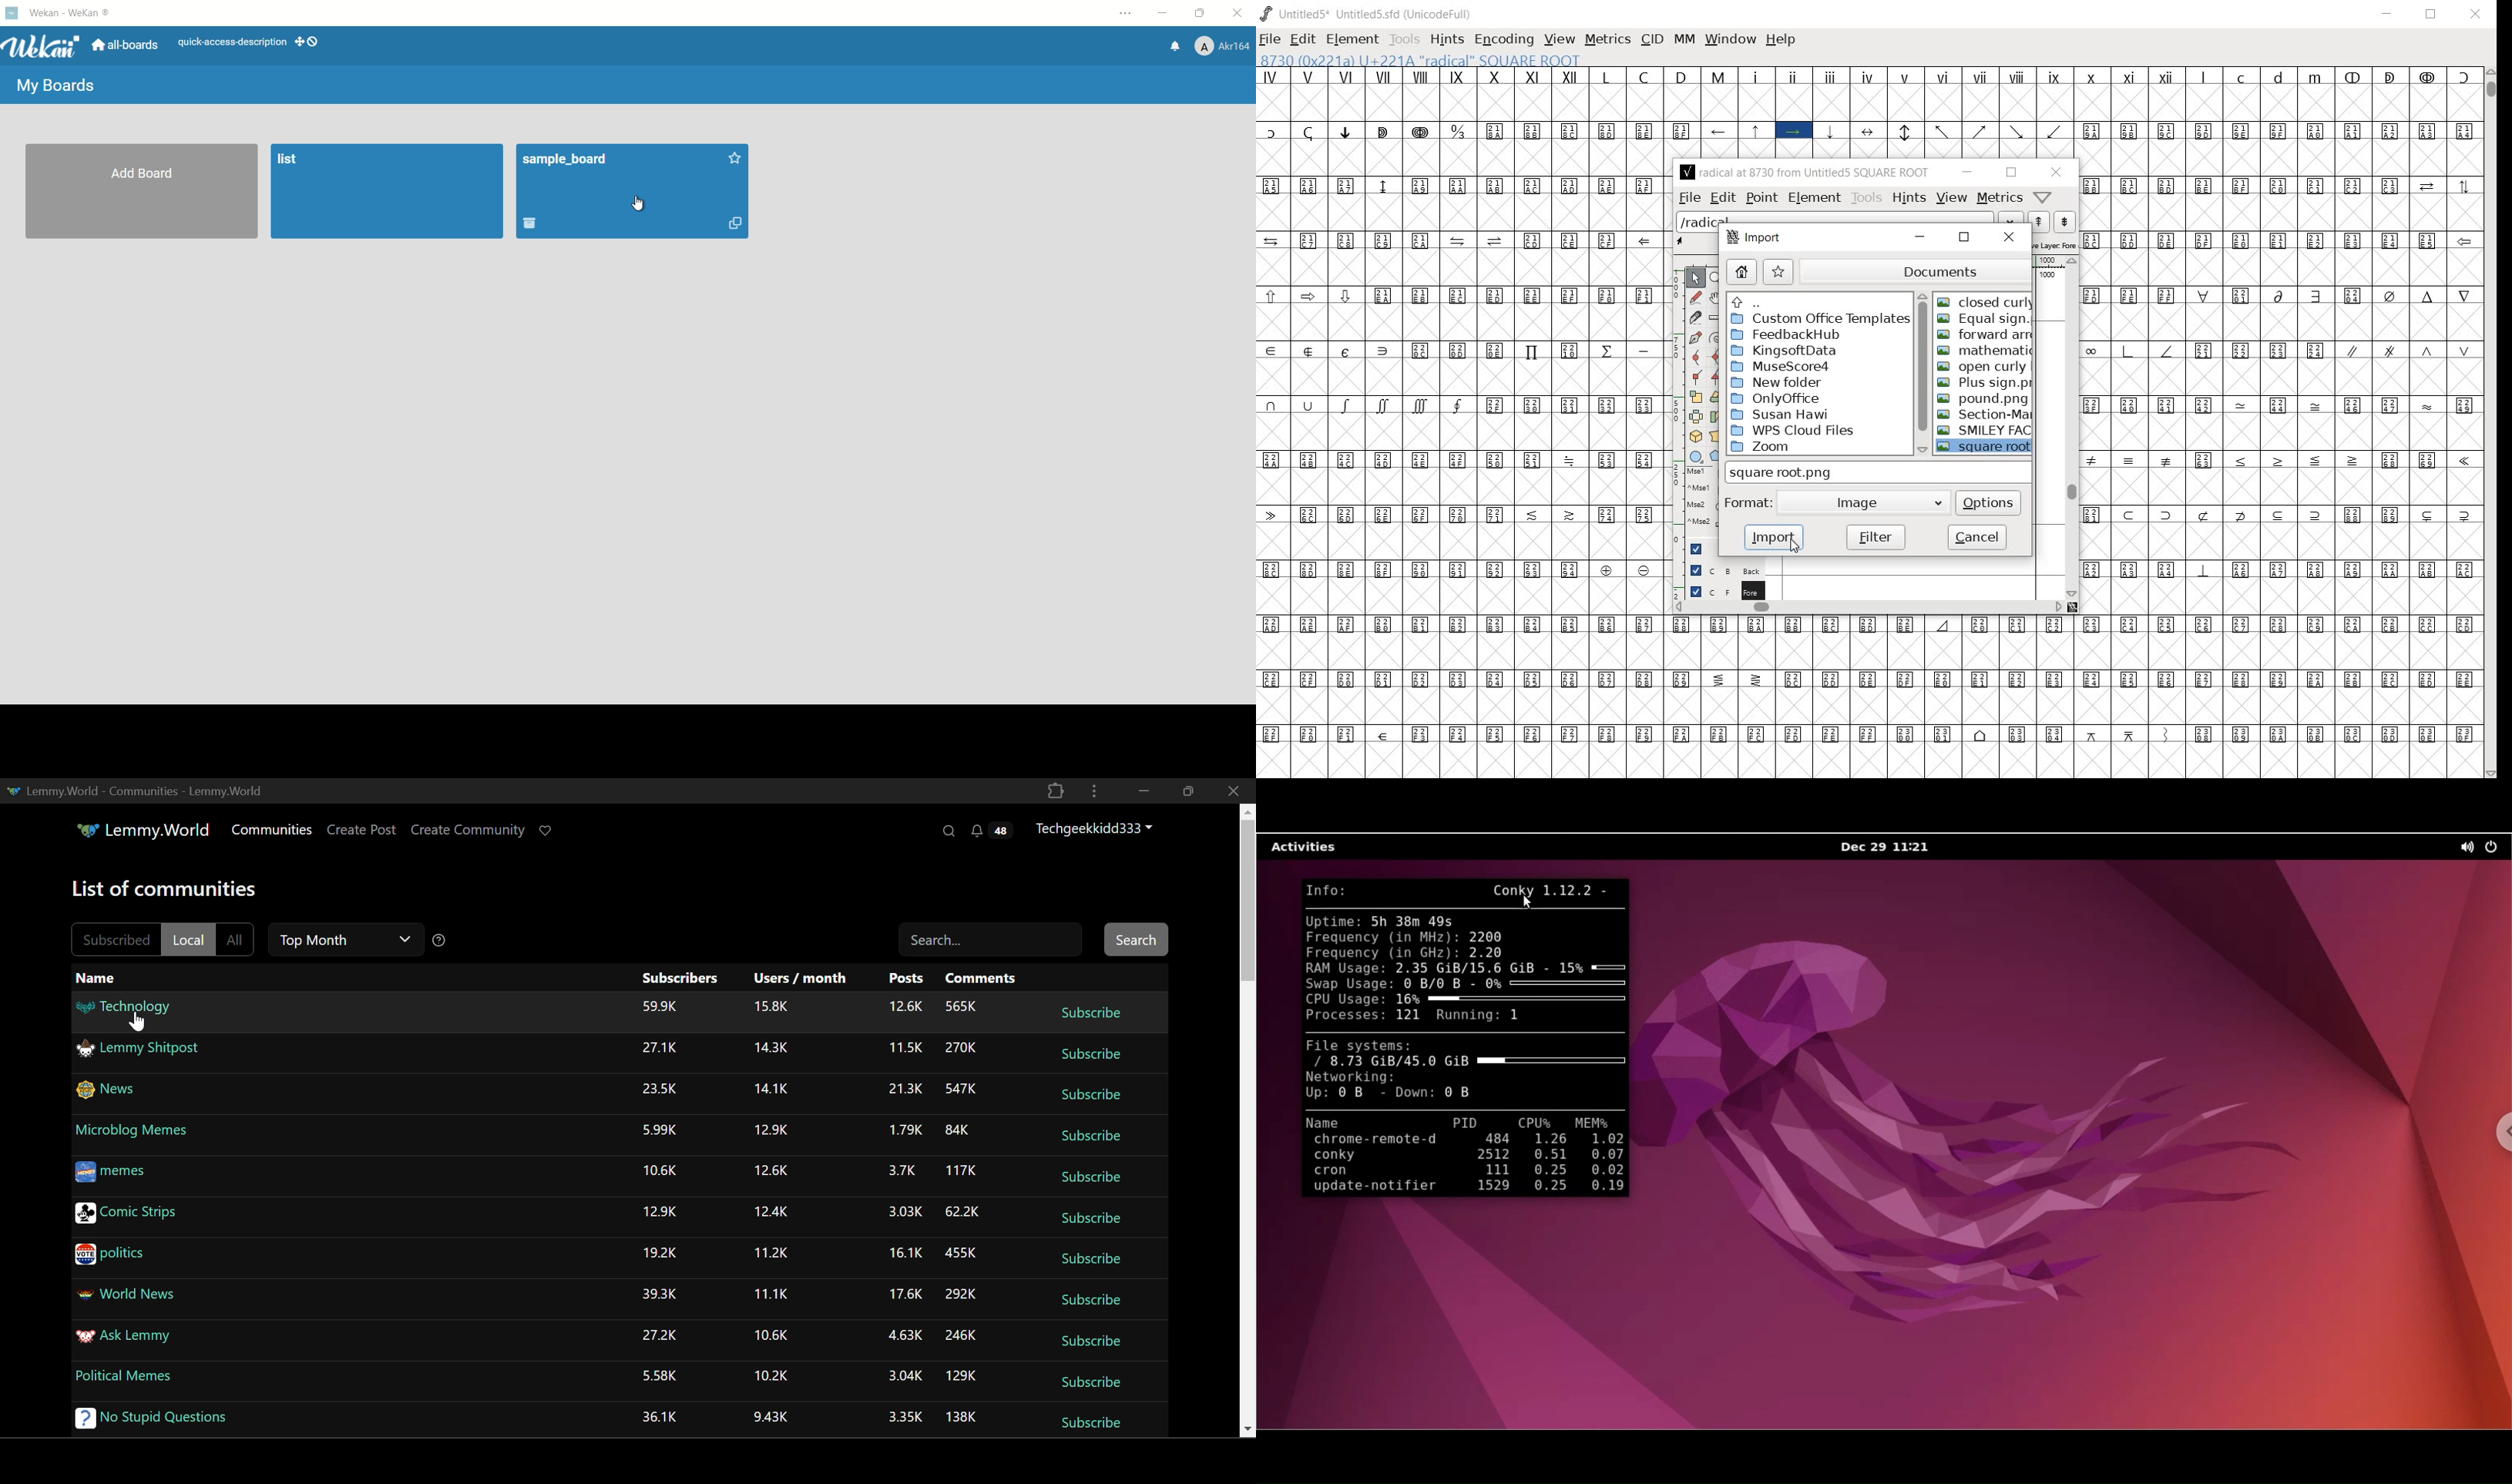  I want to click on app name, so click(69, 13).